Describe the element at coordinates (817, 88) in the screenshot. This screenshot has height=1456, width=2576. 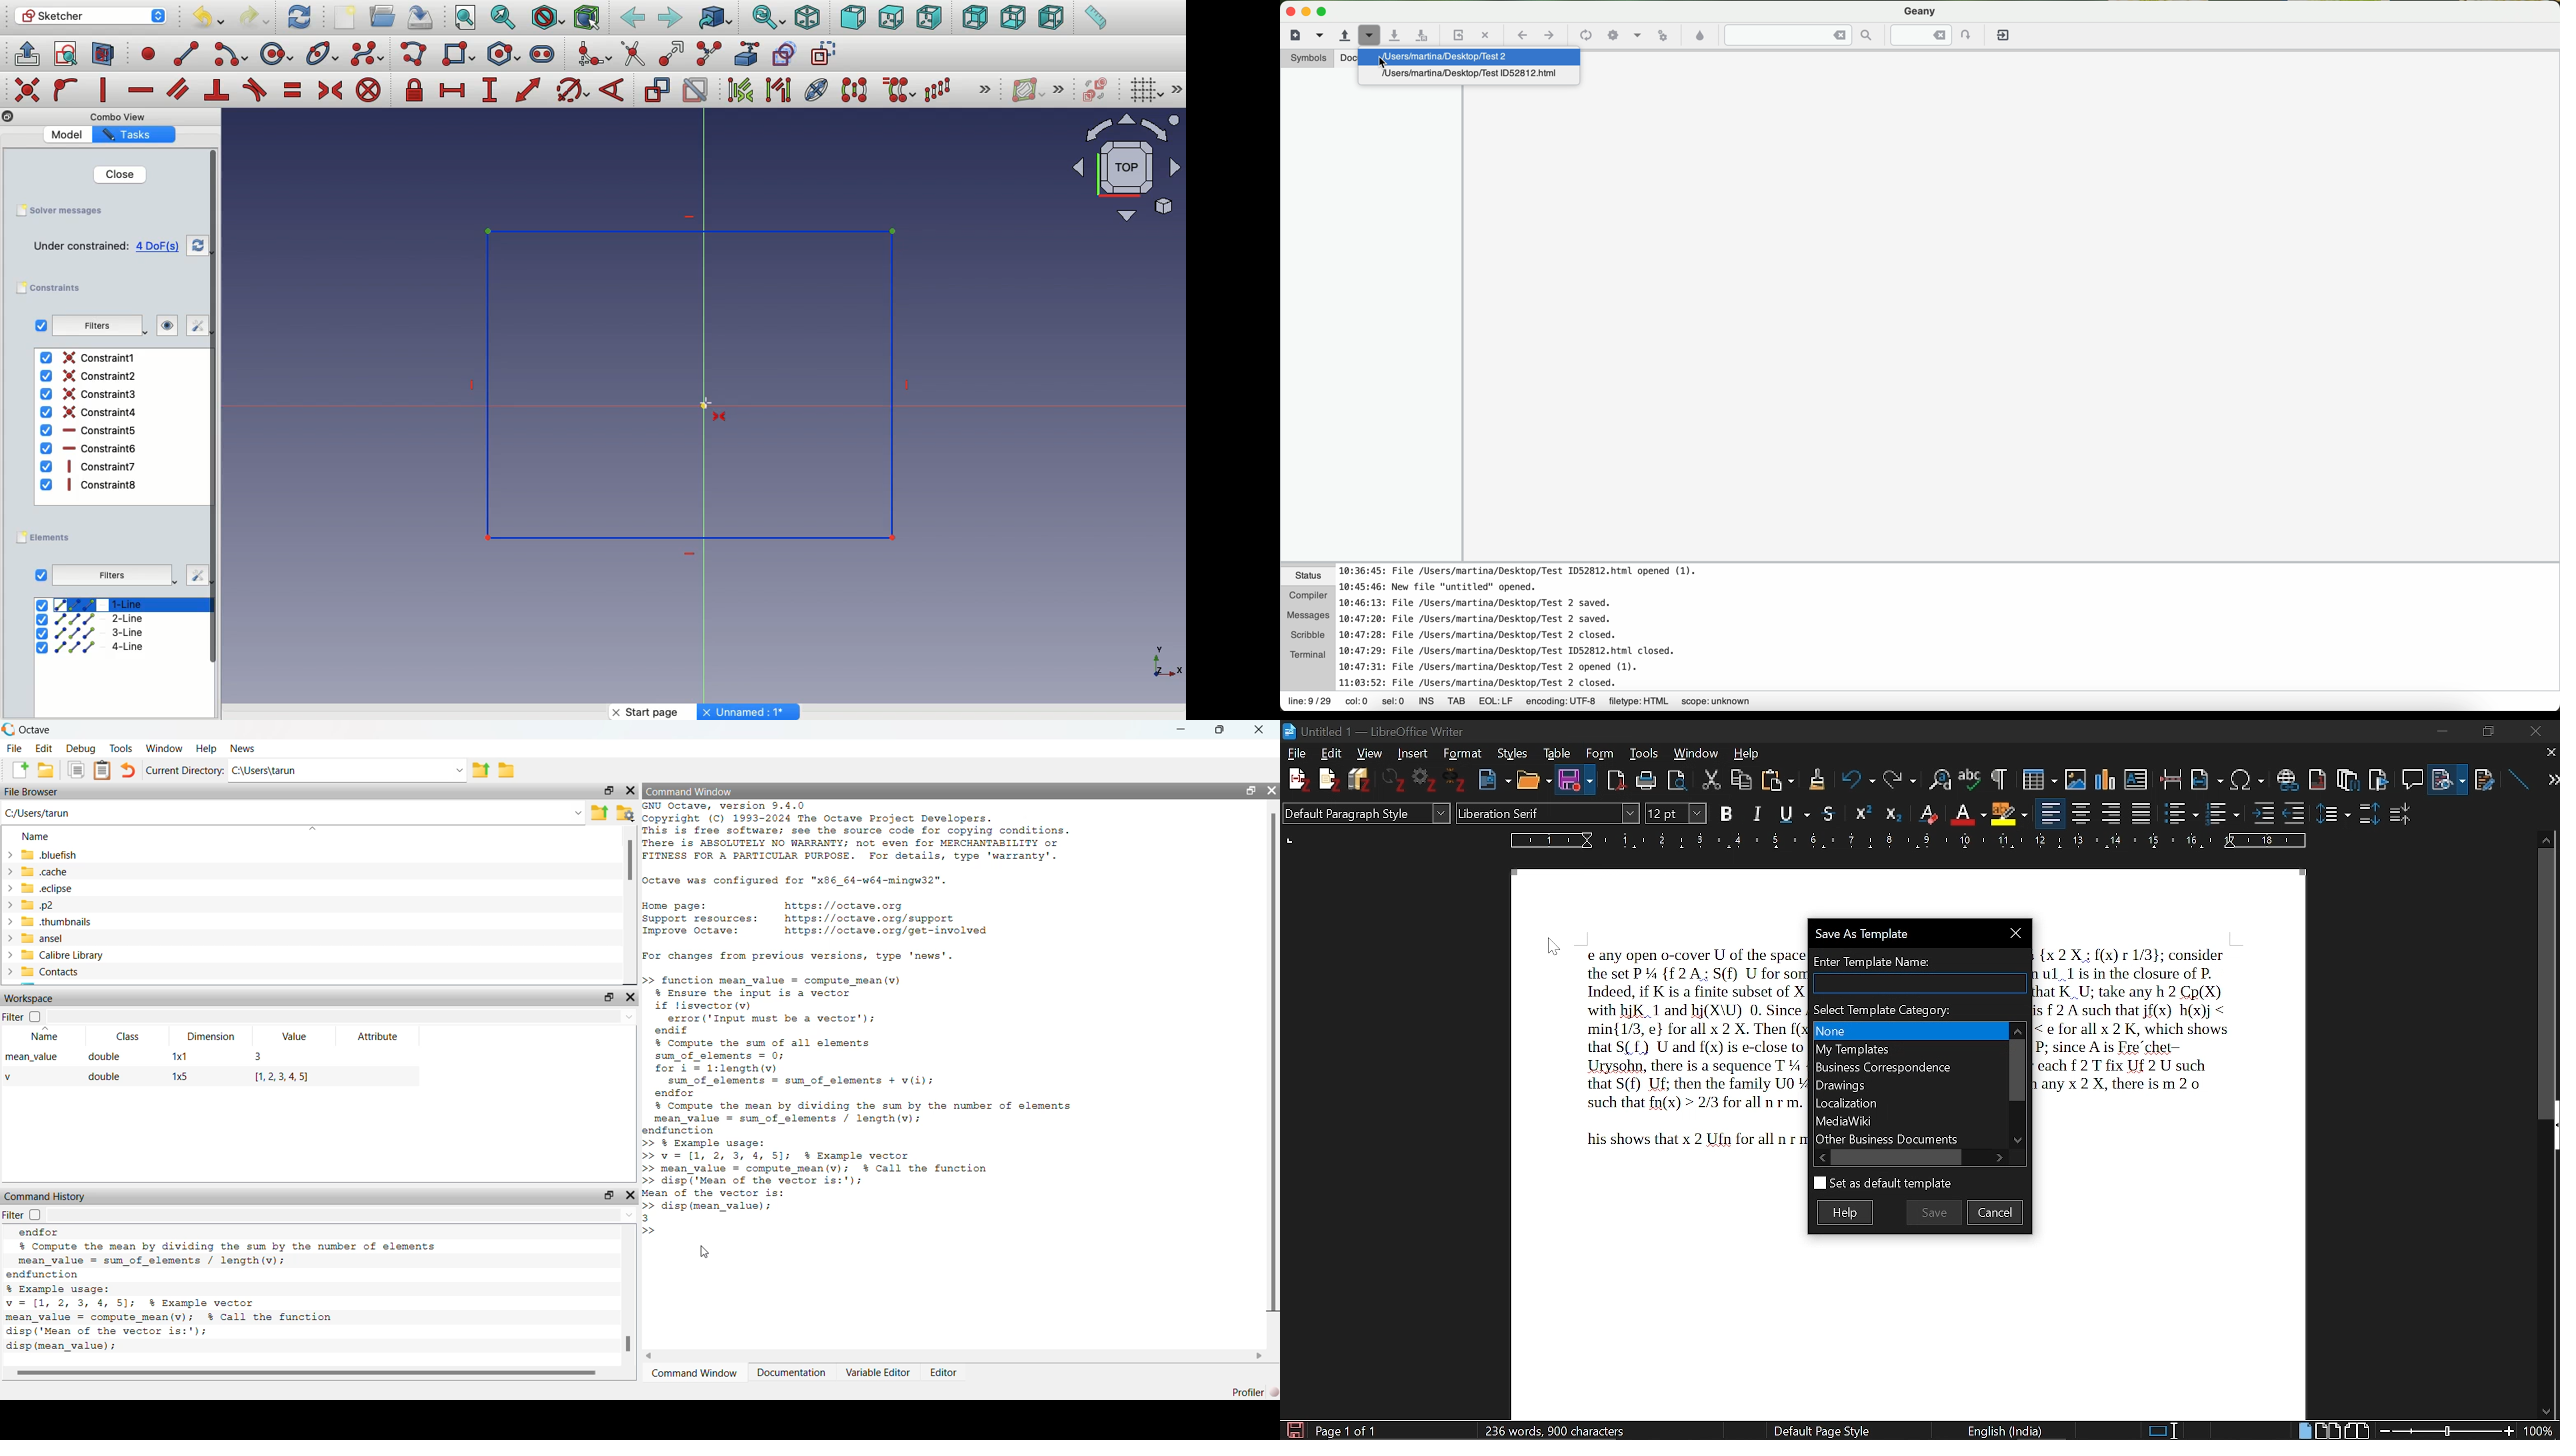
I see `Internal geometry ` at that location.